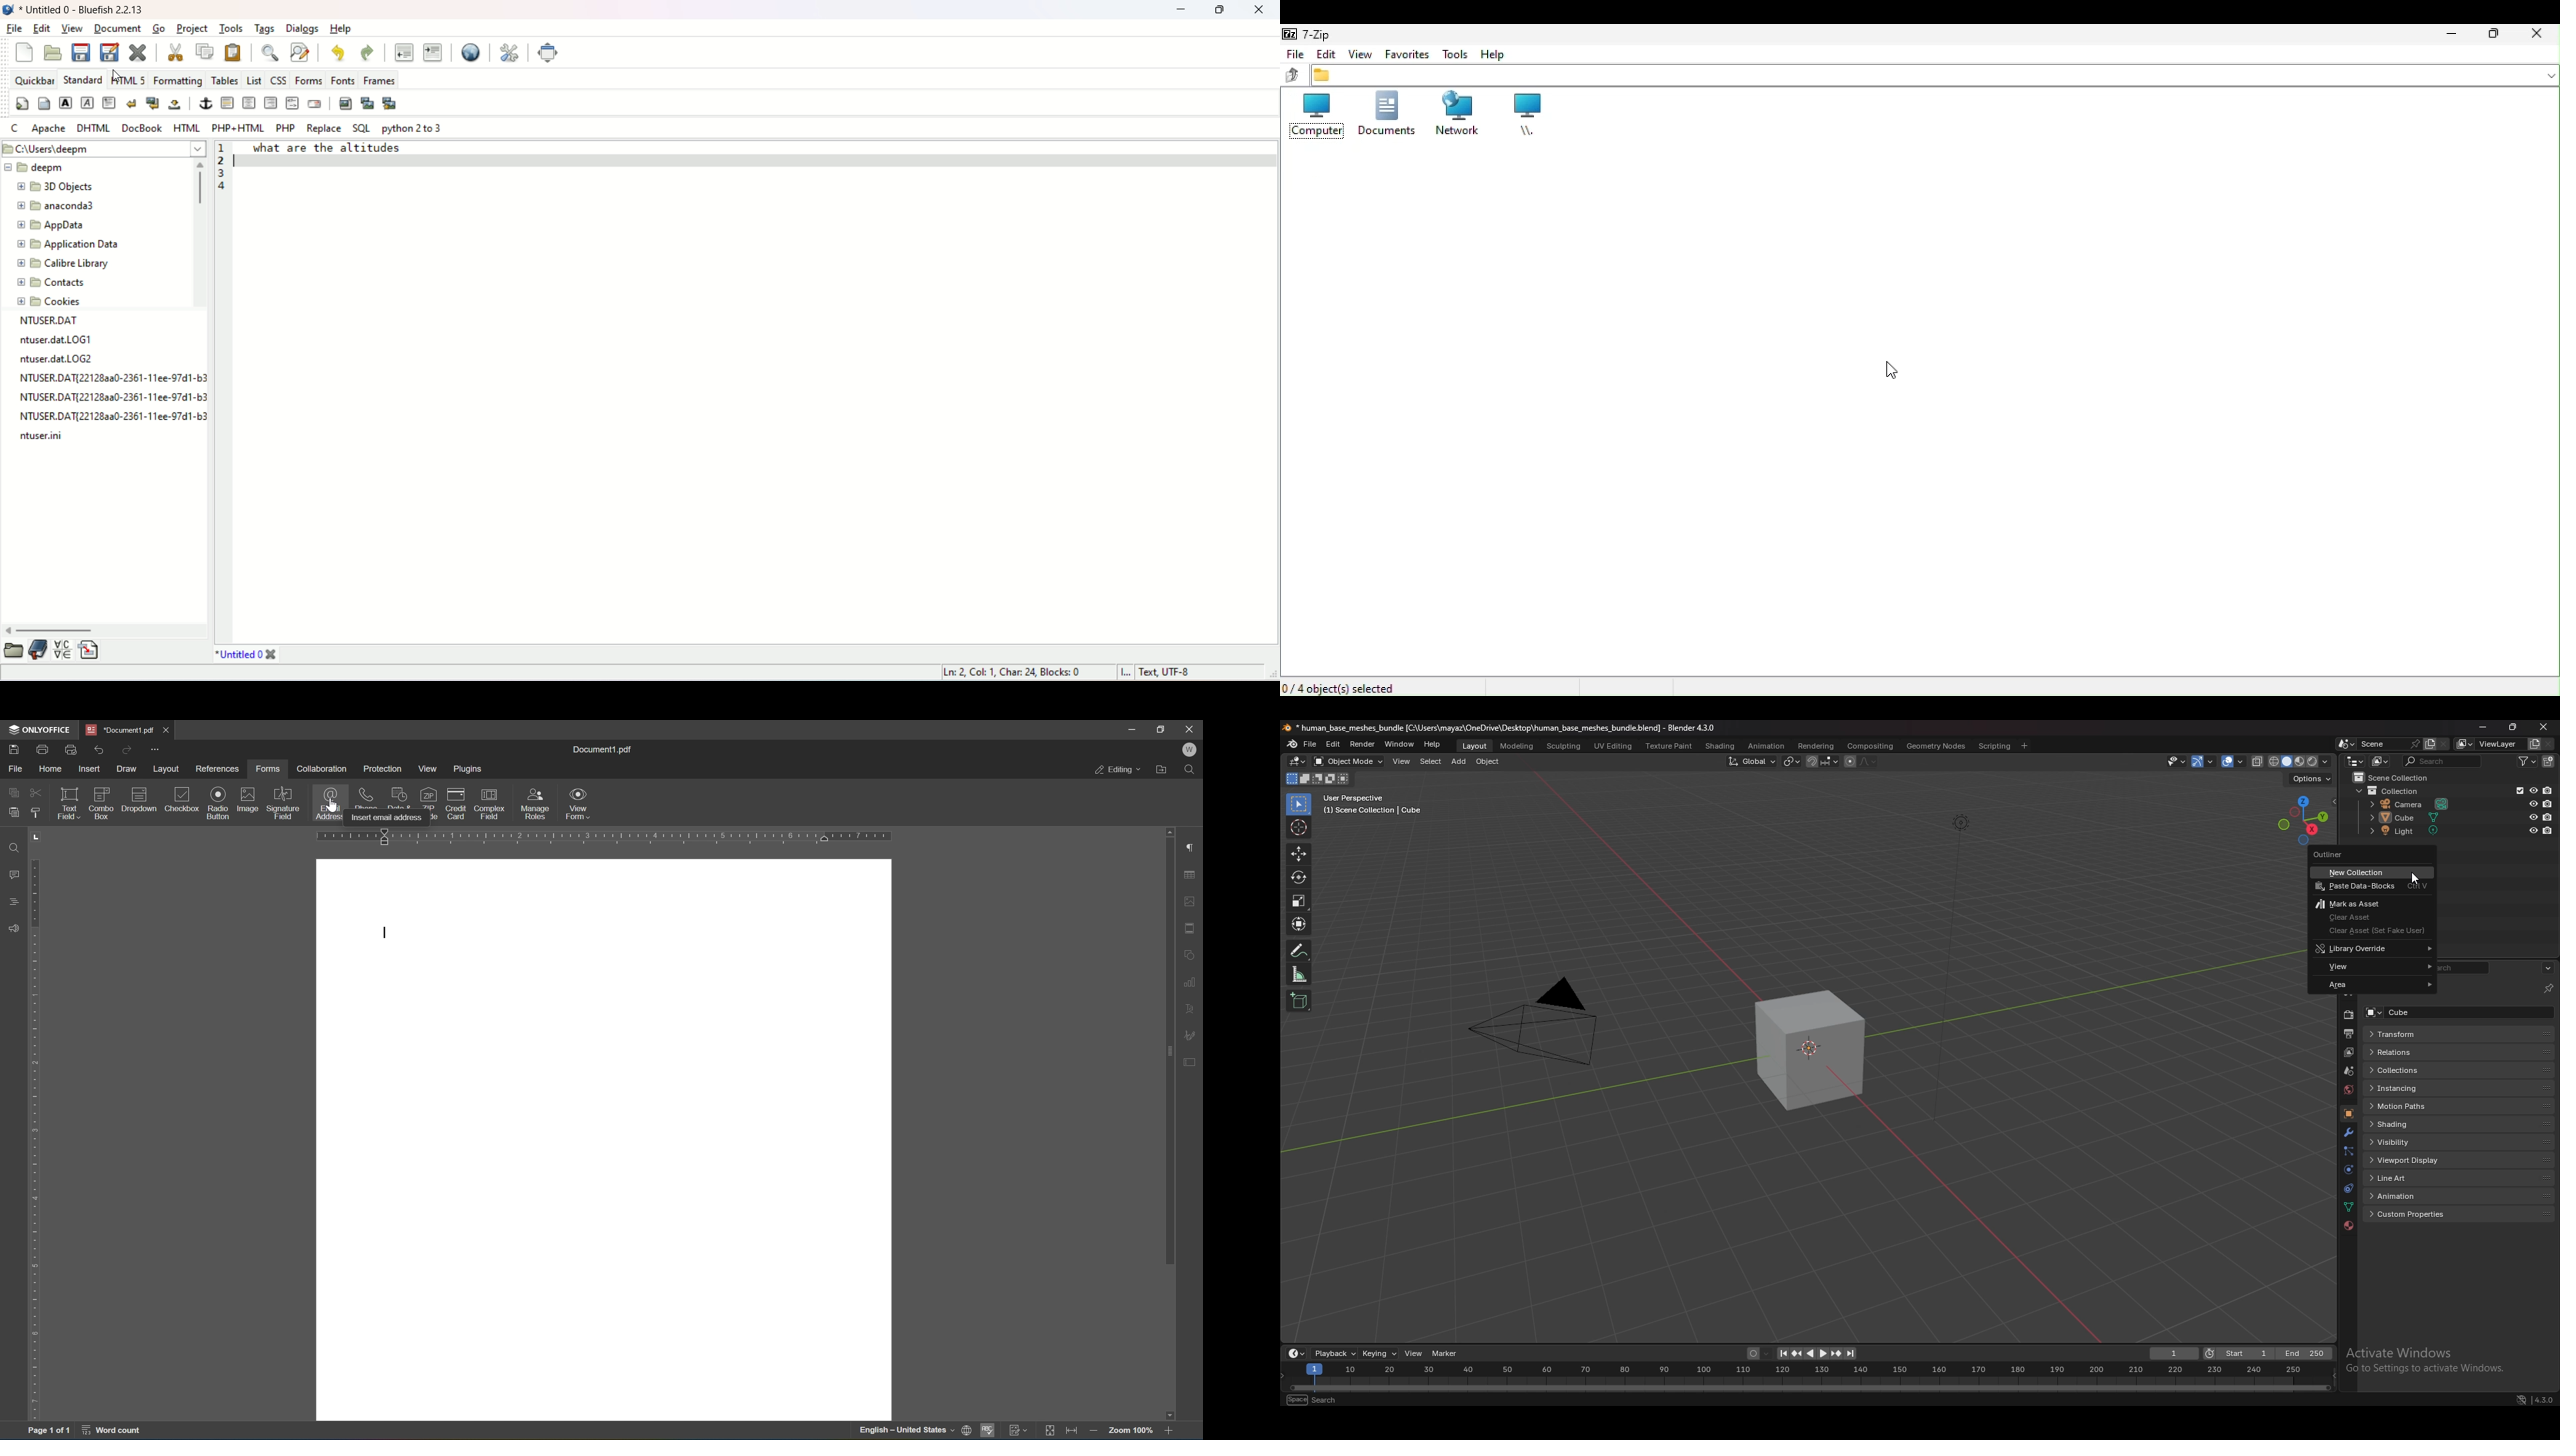  What do you see at coordinates (2549, 989) in the screenshot?
I see `toggle pin id` at bounding box center [2549, 989].